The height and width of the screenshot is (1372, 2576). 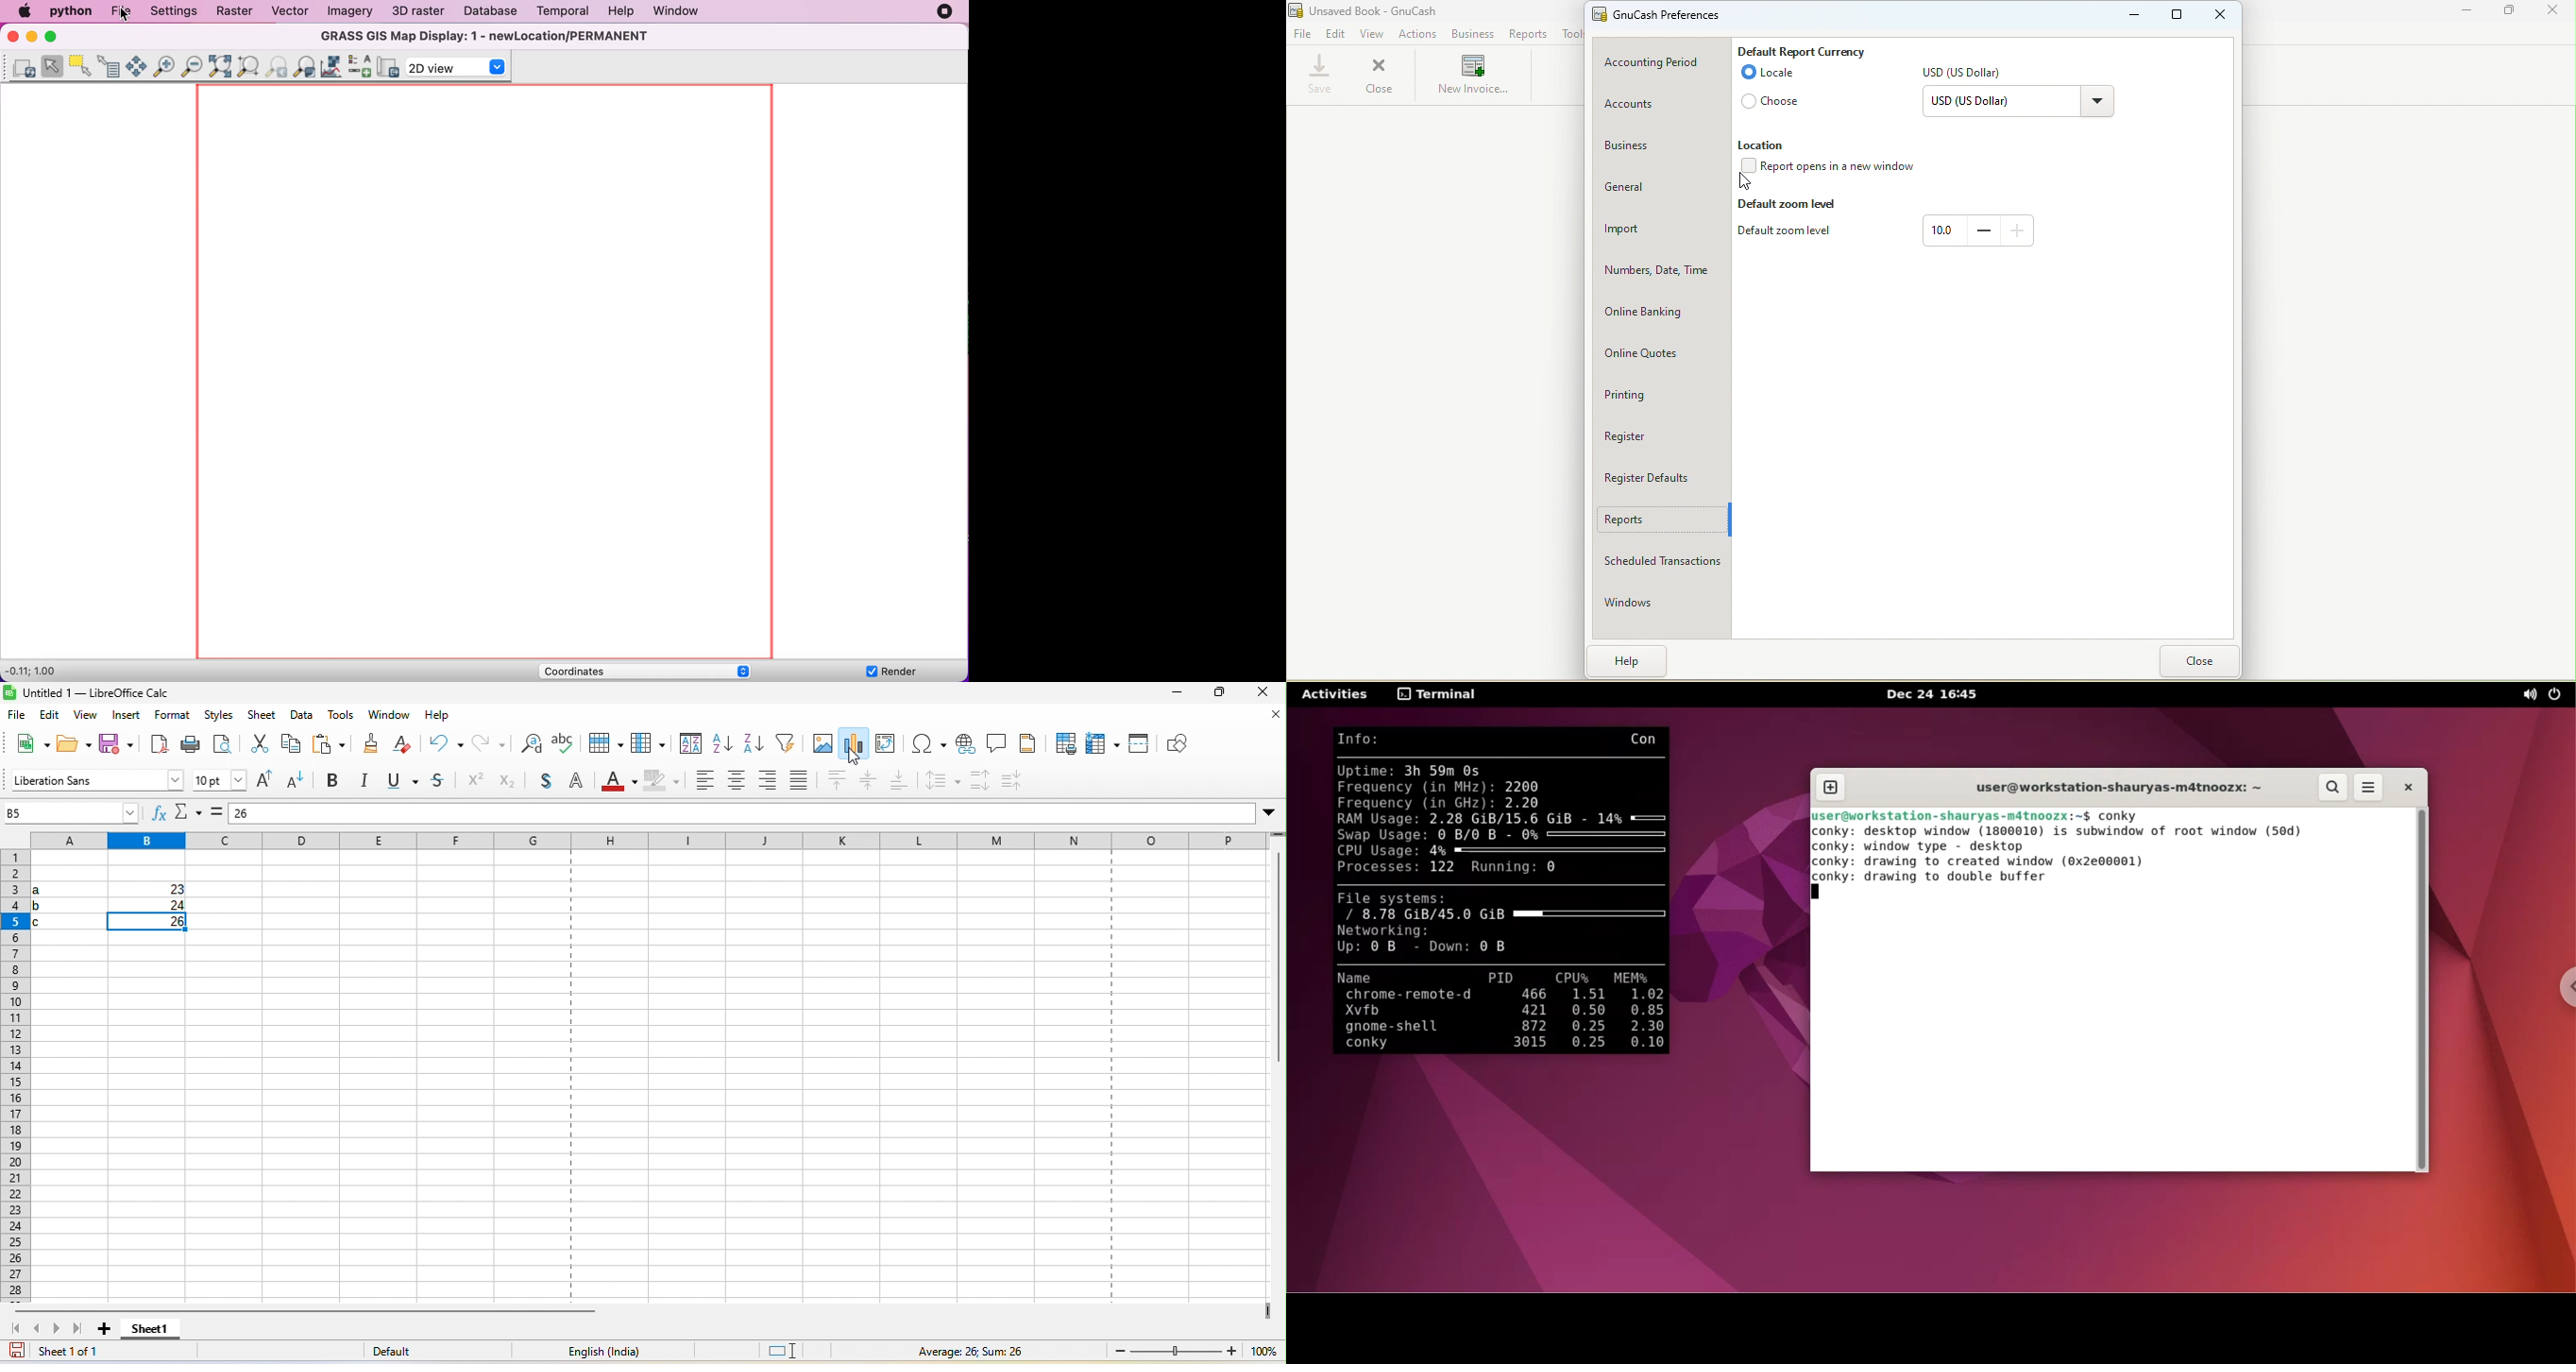 I want to click on formula, so click(x=217, y=814).